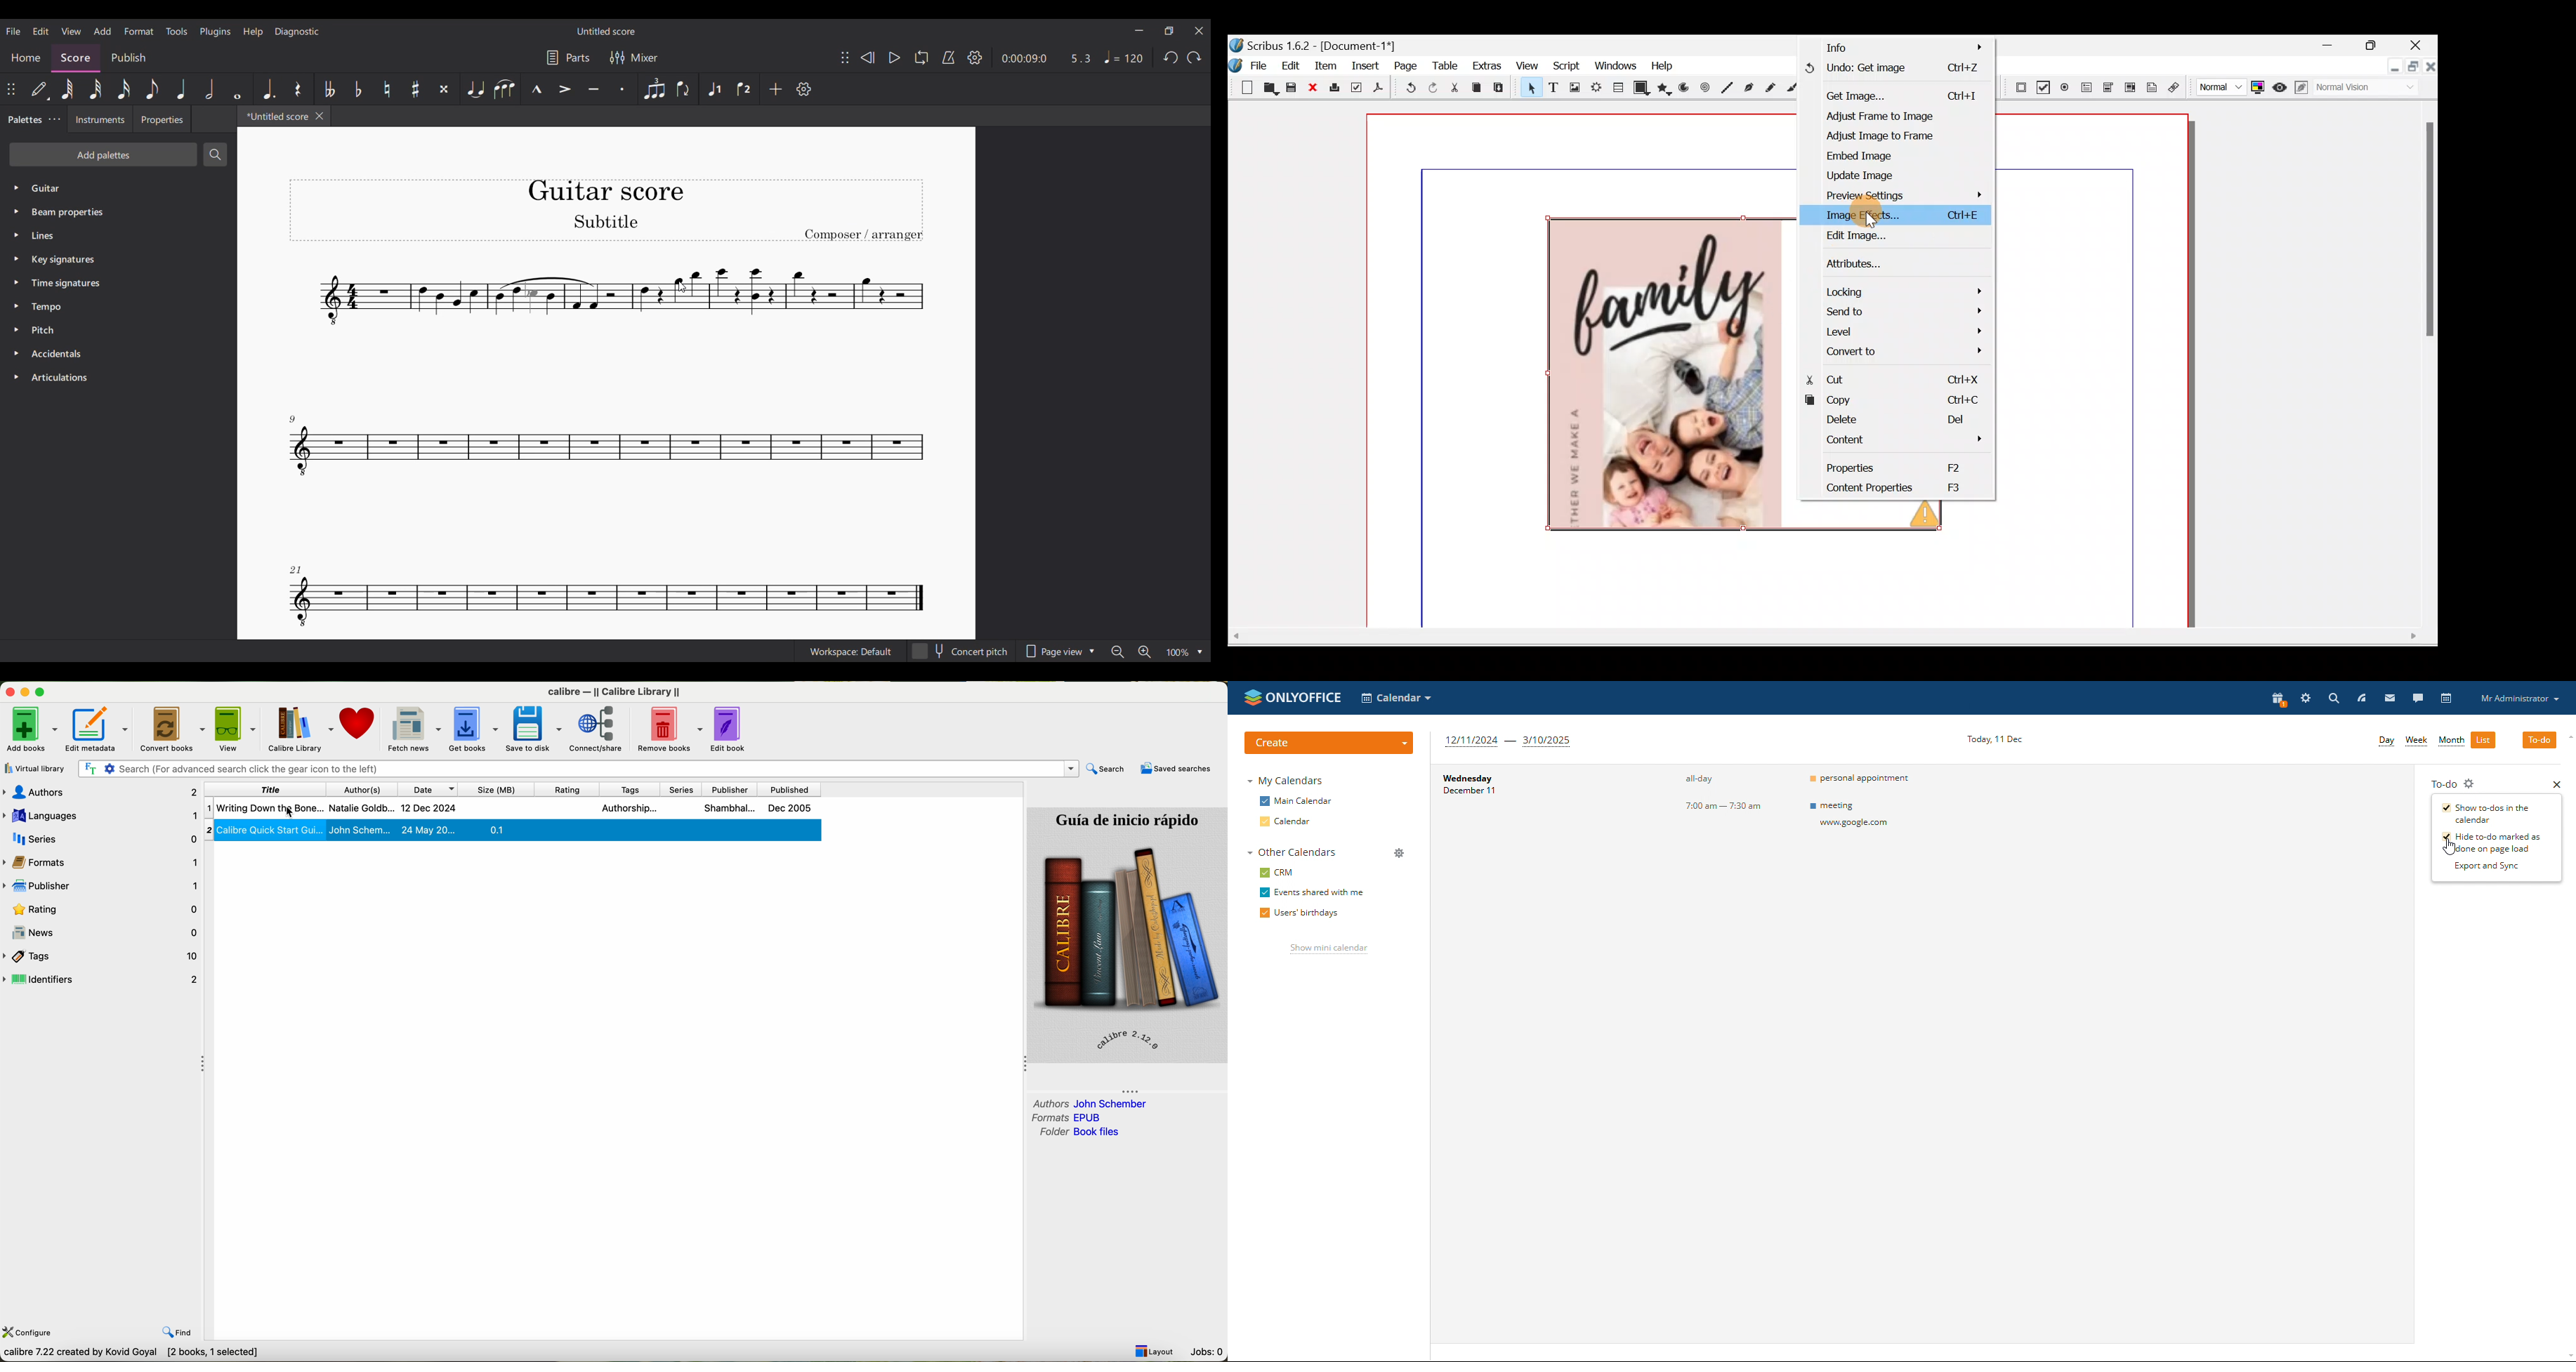 Image resolution: width=2576 pixels, height=1372 pixels. I want to click on Redo, so click(1433, 87).